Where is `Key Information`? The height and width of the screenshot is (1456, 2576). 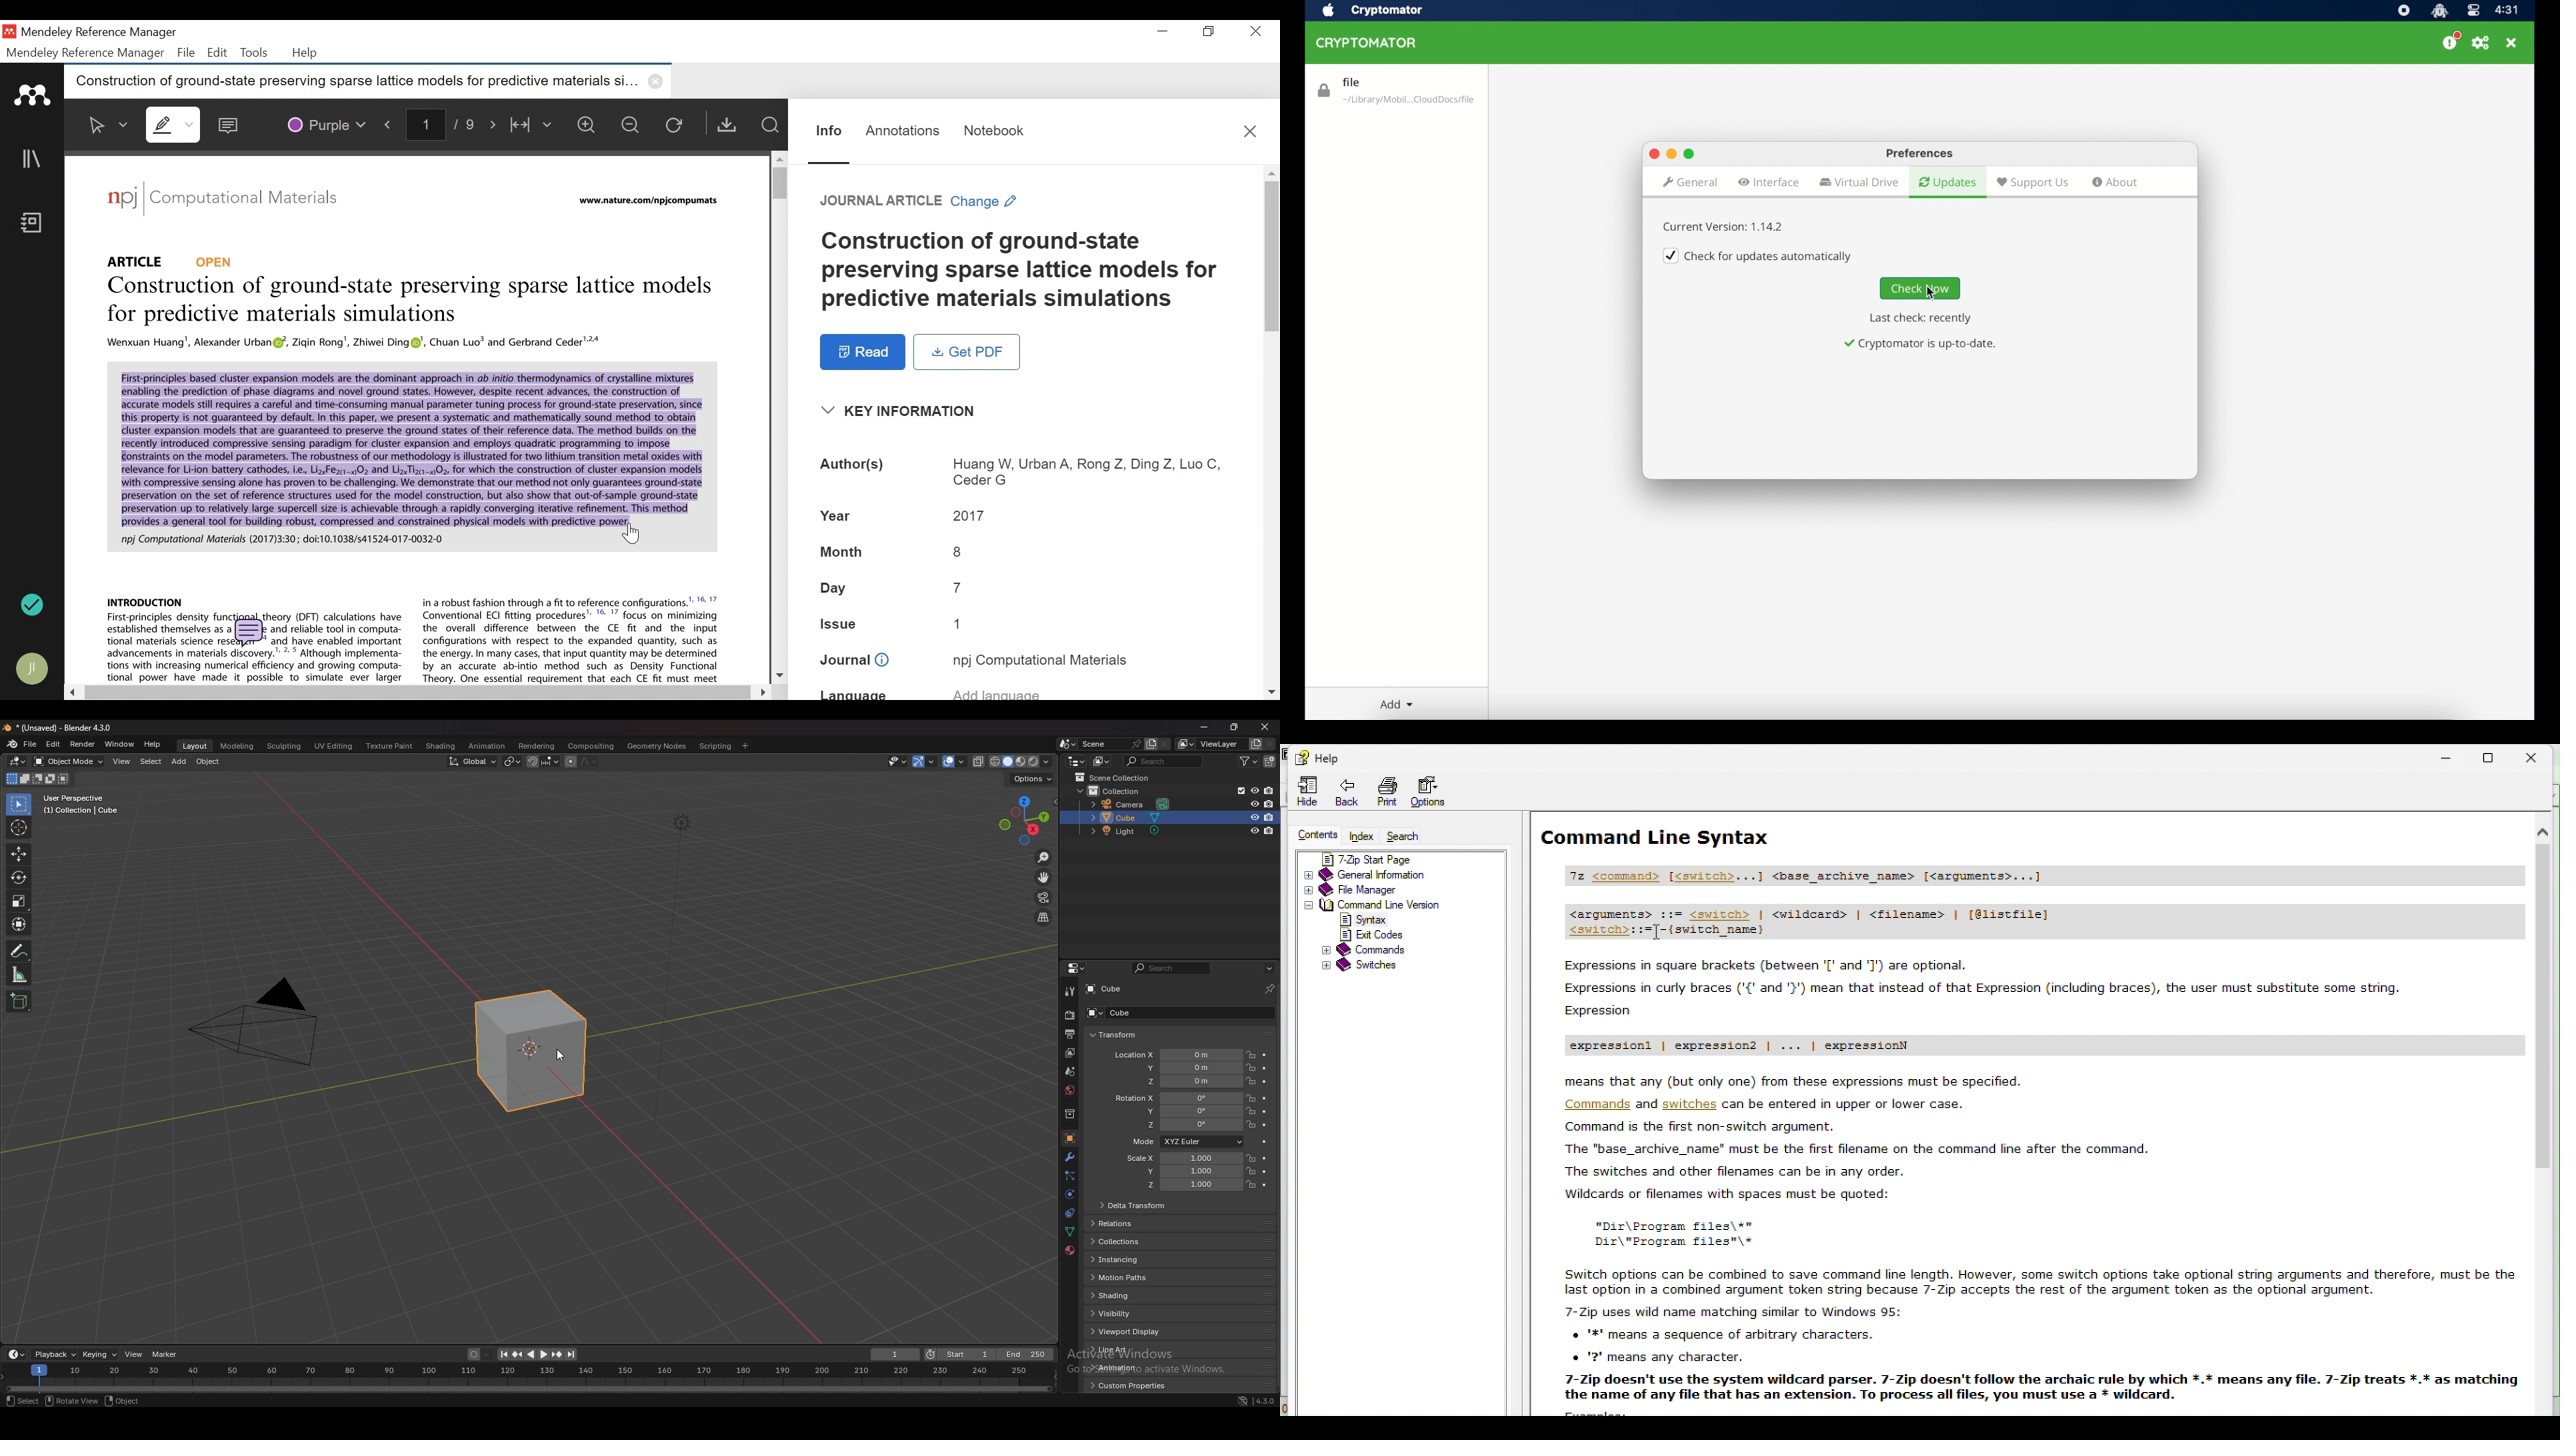 Key Information is located at coordinates (903, 411).